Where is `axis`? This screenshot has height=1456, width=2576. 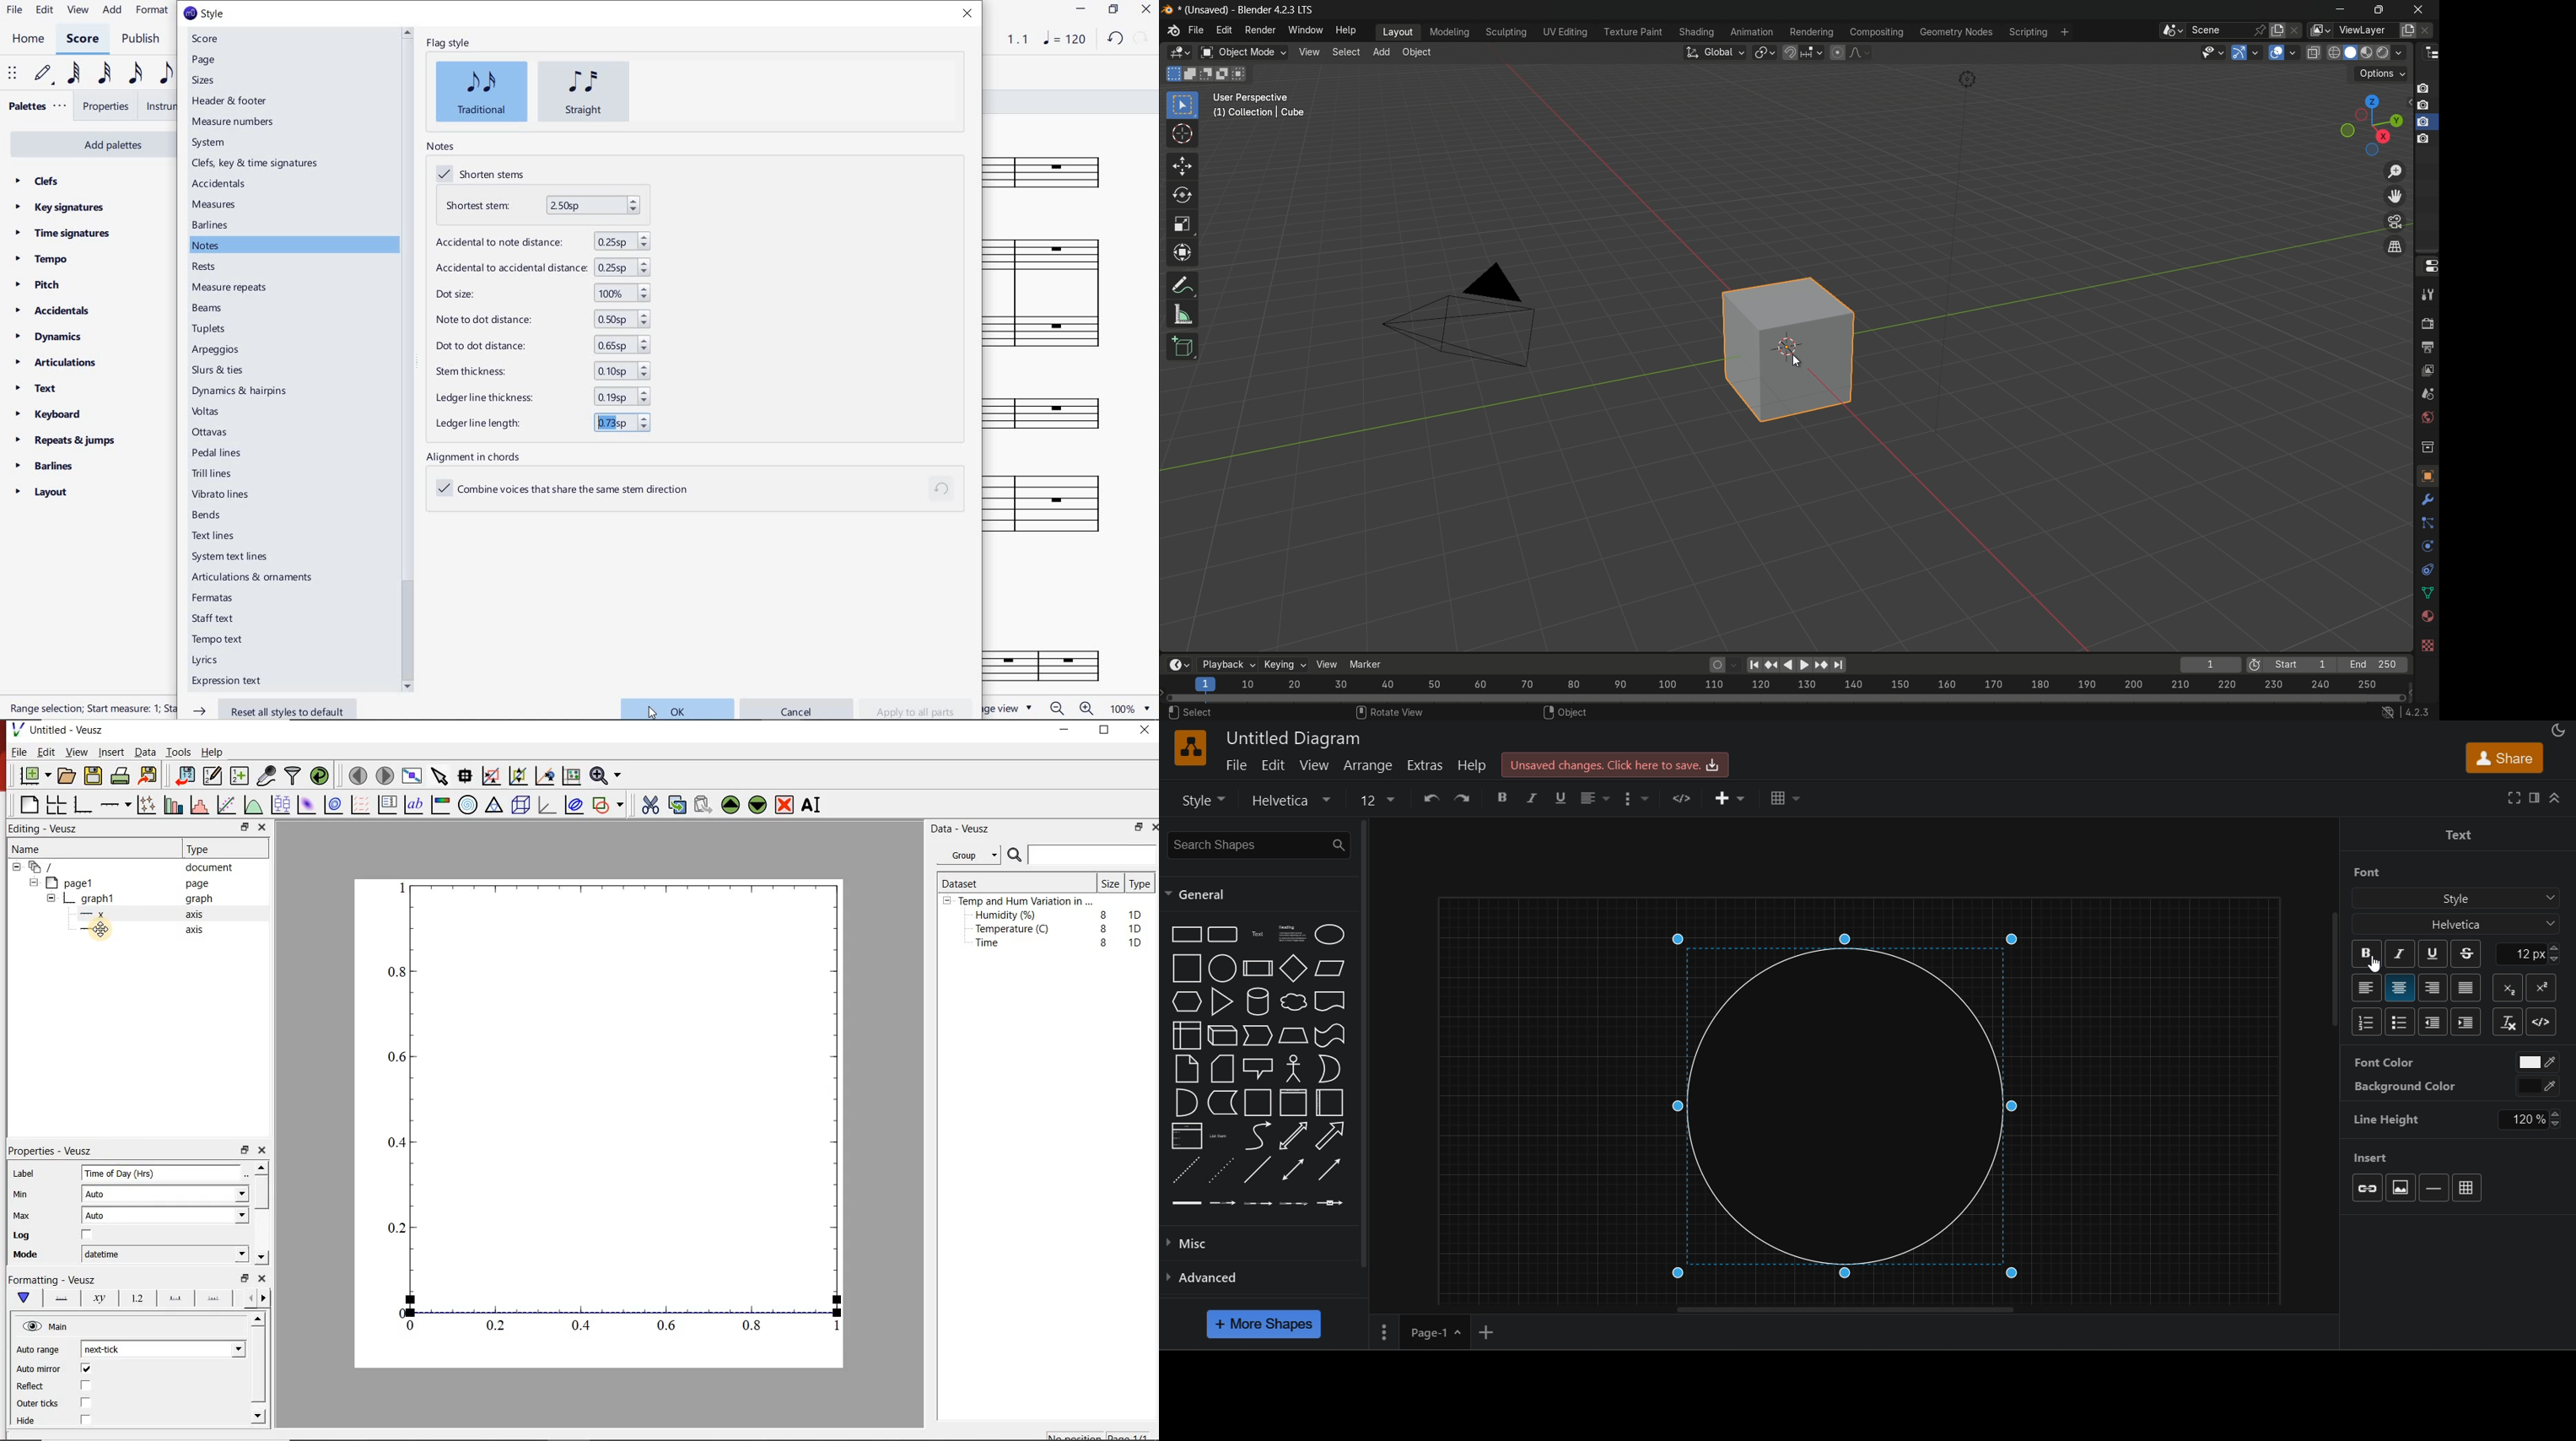
axis is located at coordinates (197, 932).